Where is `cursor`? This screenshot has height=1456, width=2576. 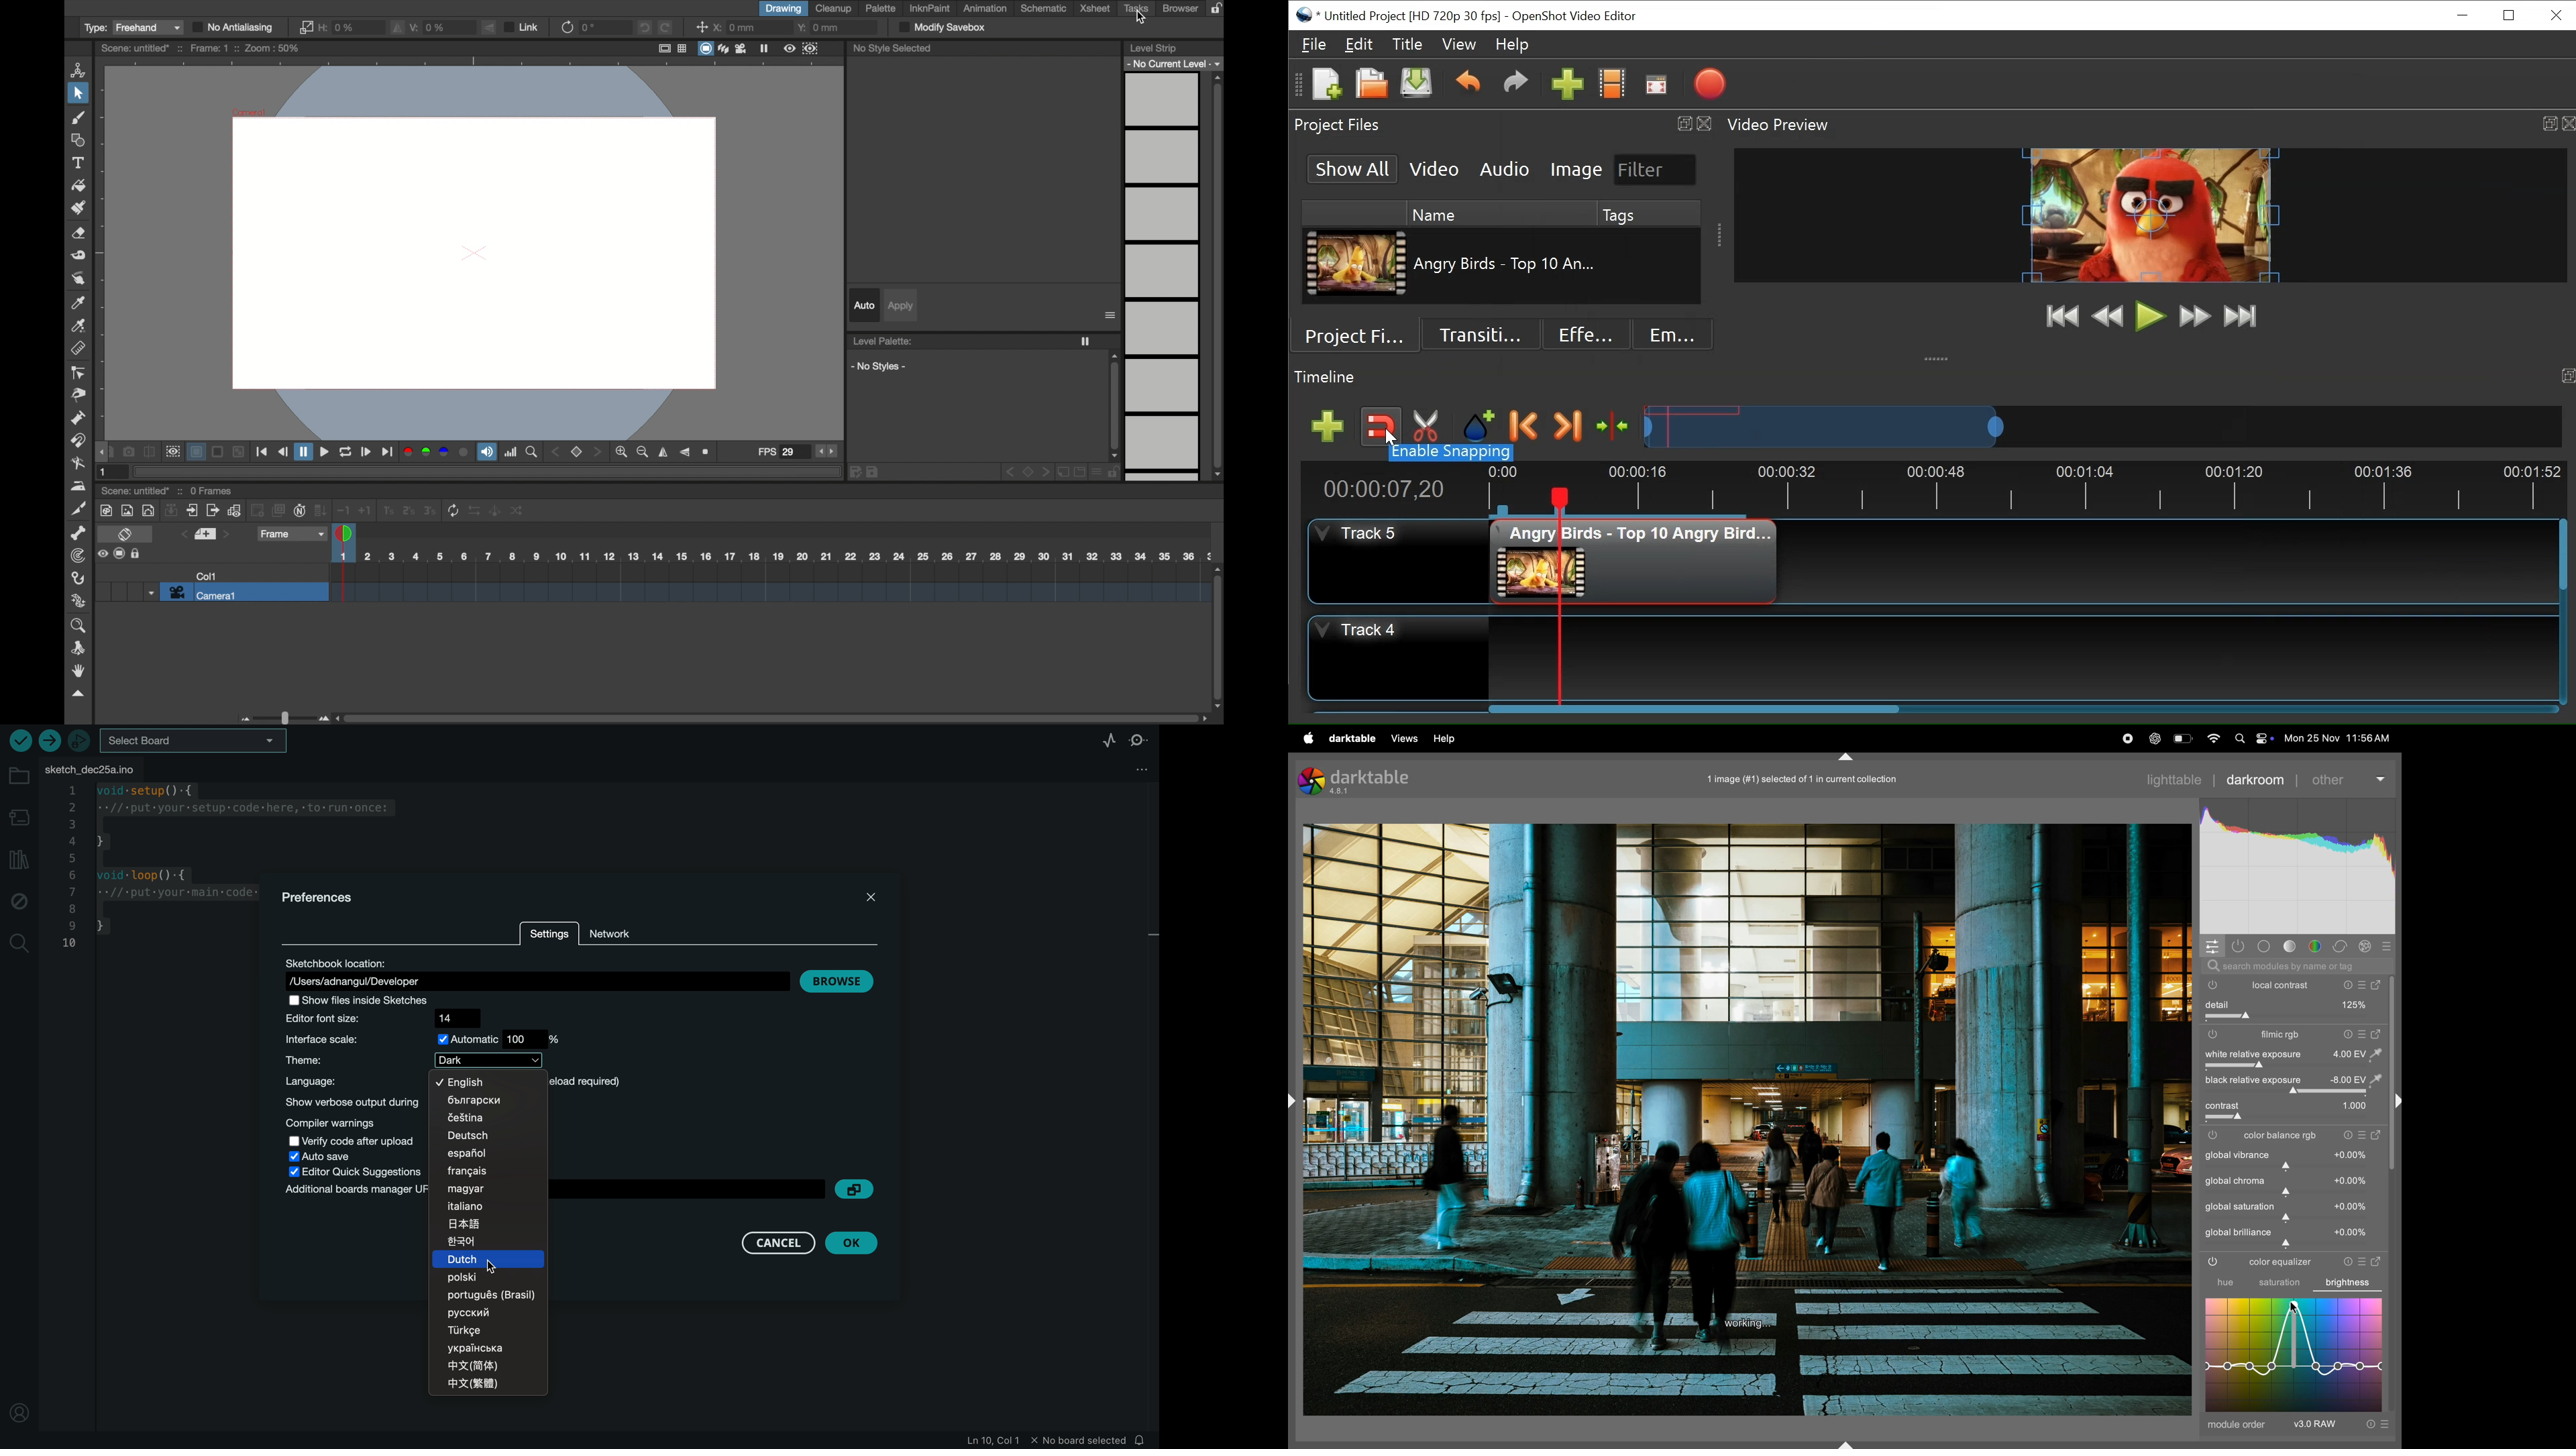 cursor is located at coordinates (2292, 1309).